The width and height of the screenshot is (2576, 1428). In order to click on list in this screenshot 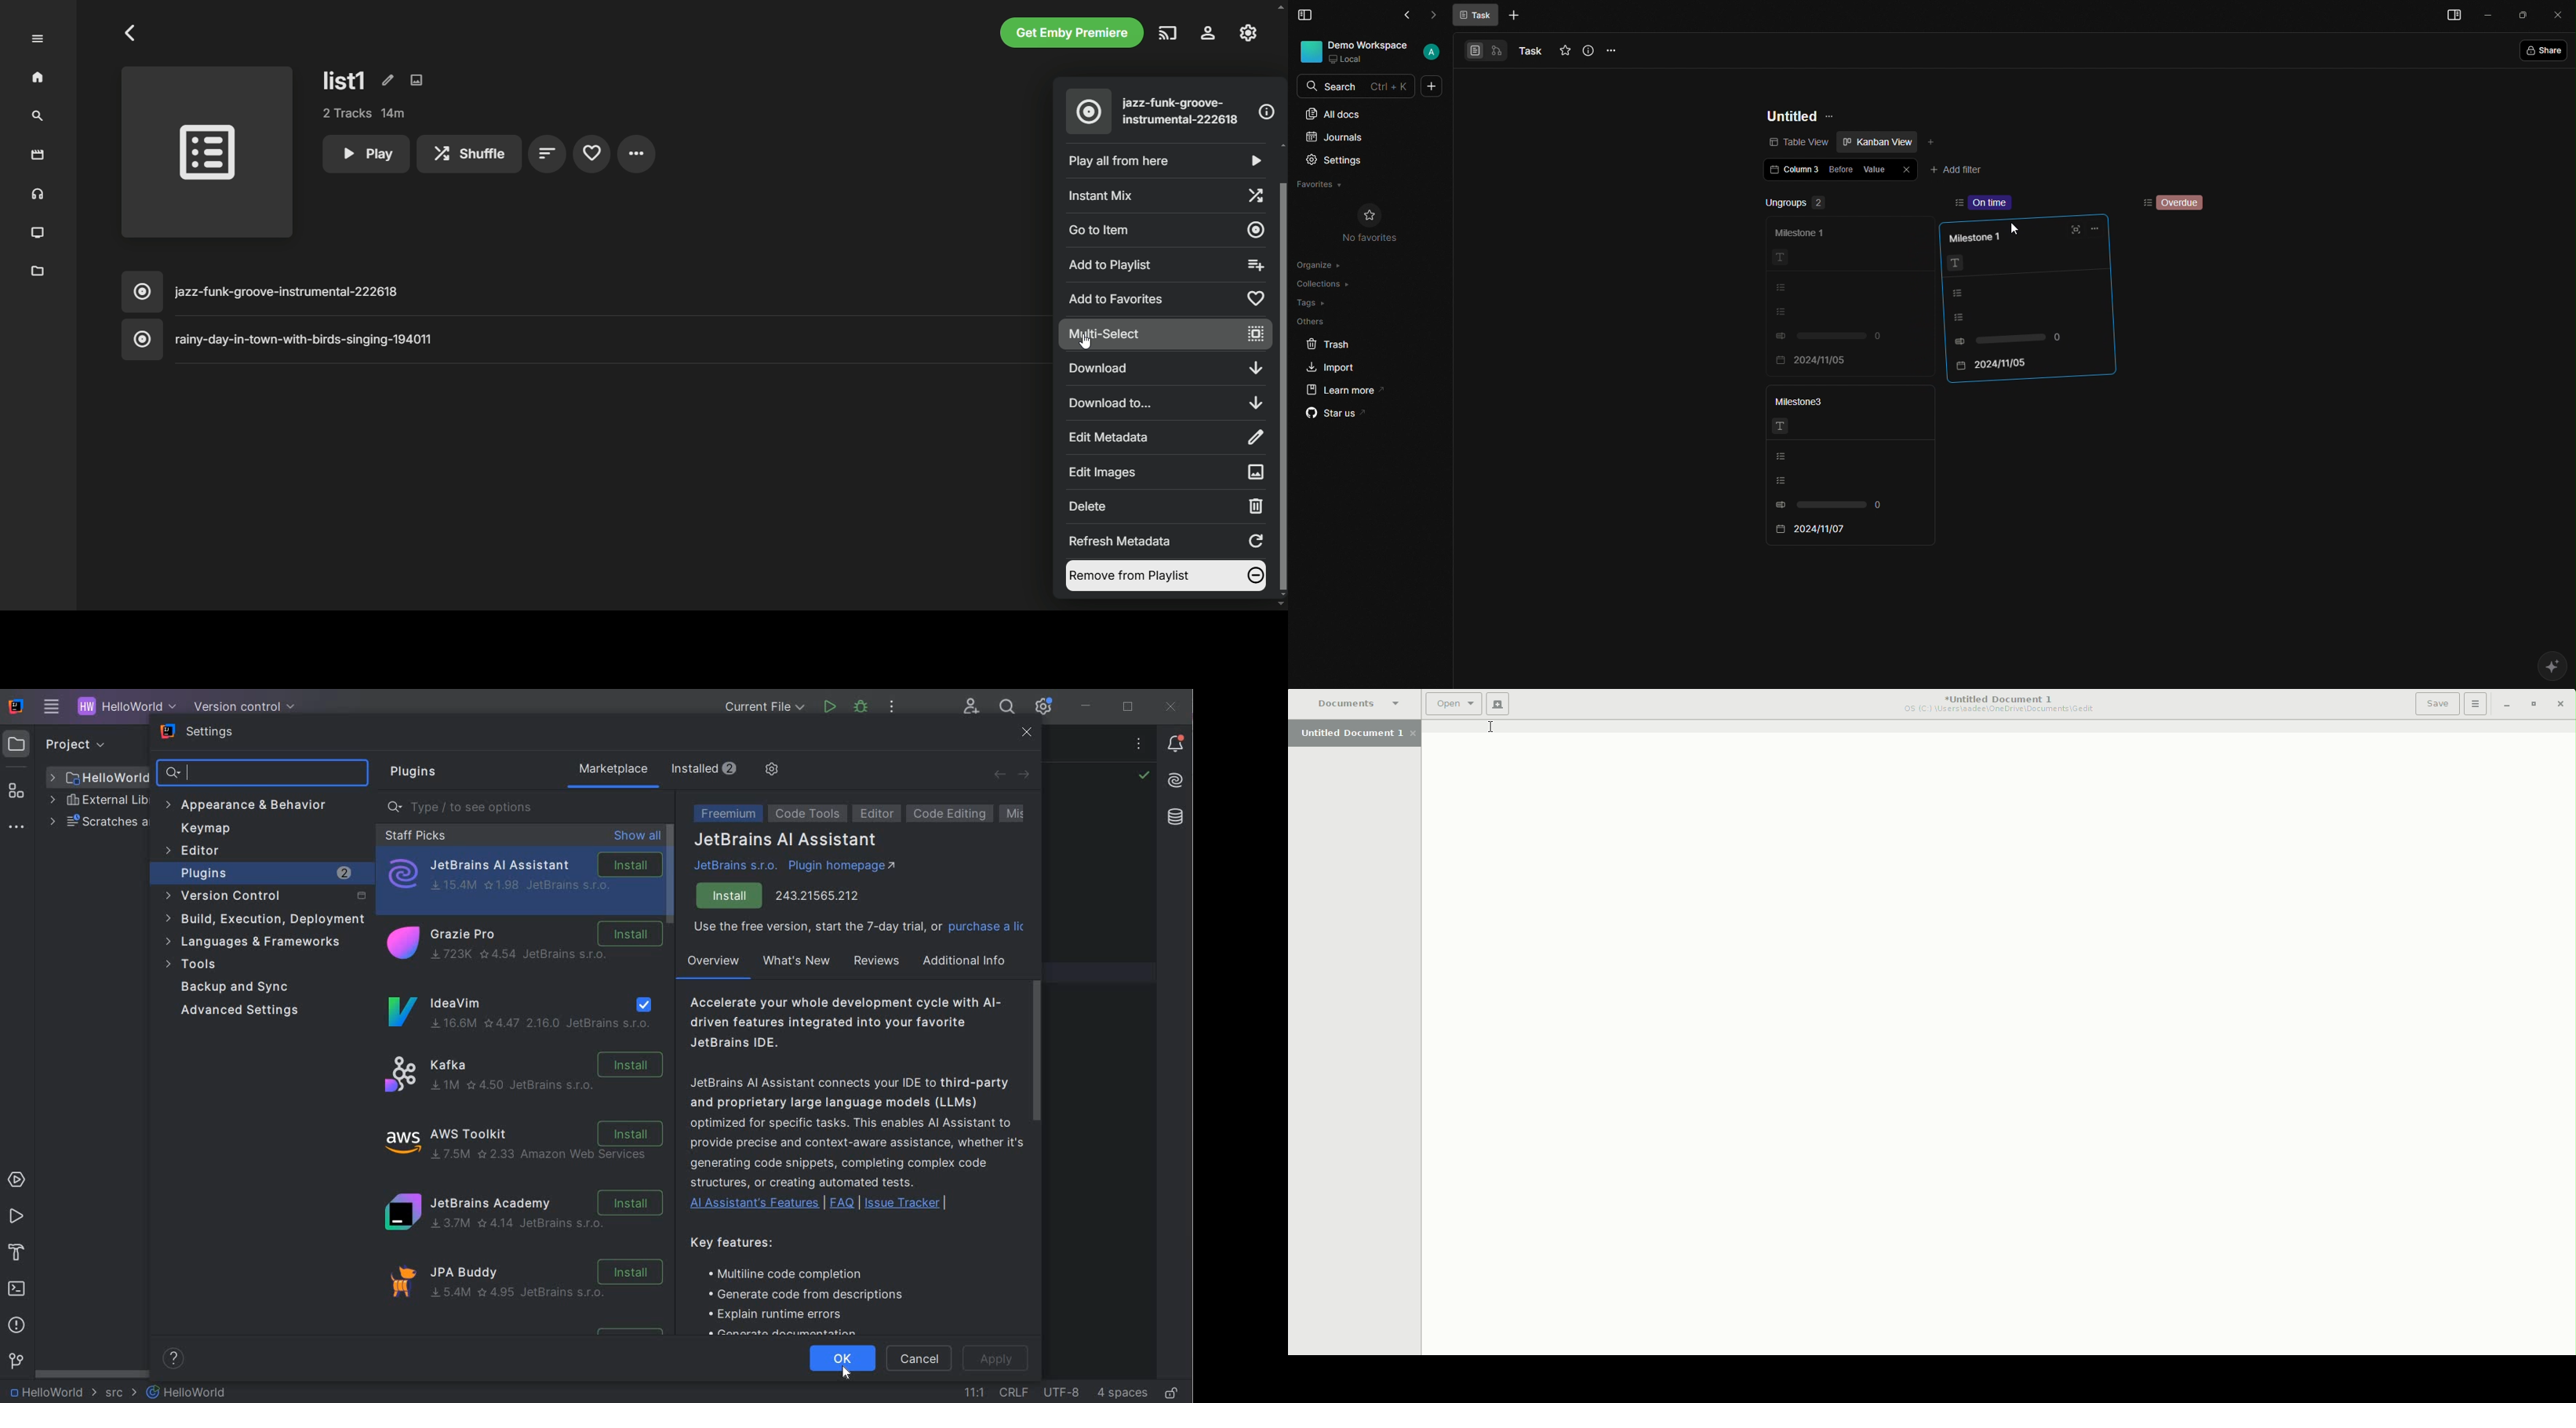, I will do `click(345, 80)`.